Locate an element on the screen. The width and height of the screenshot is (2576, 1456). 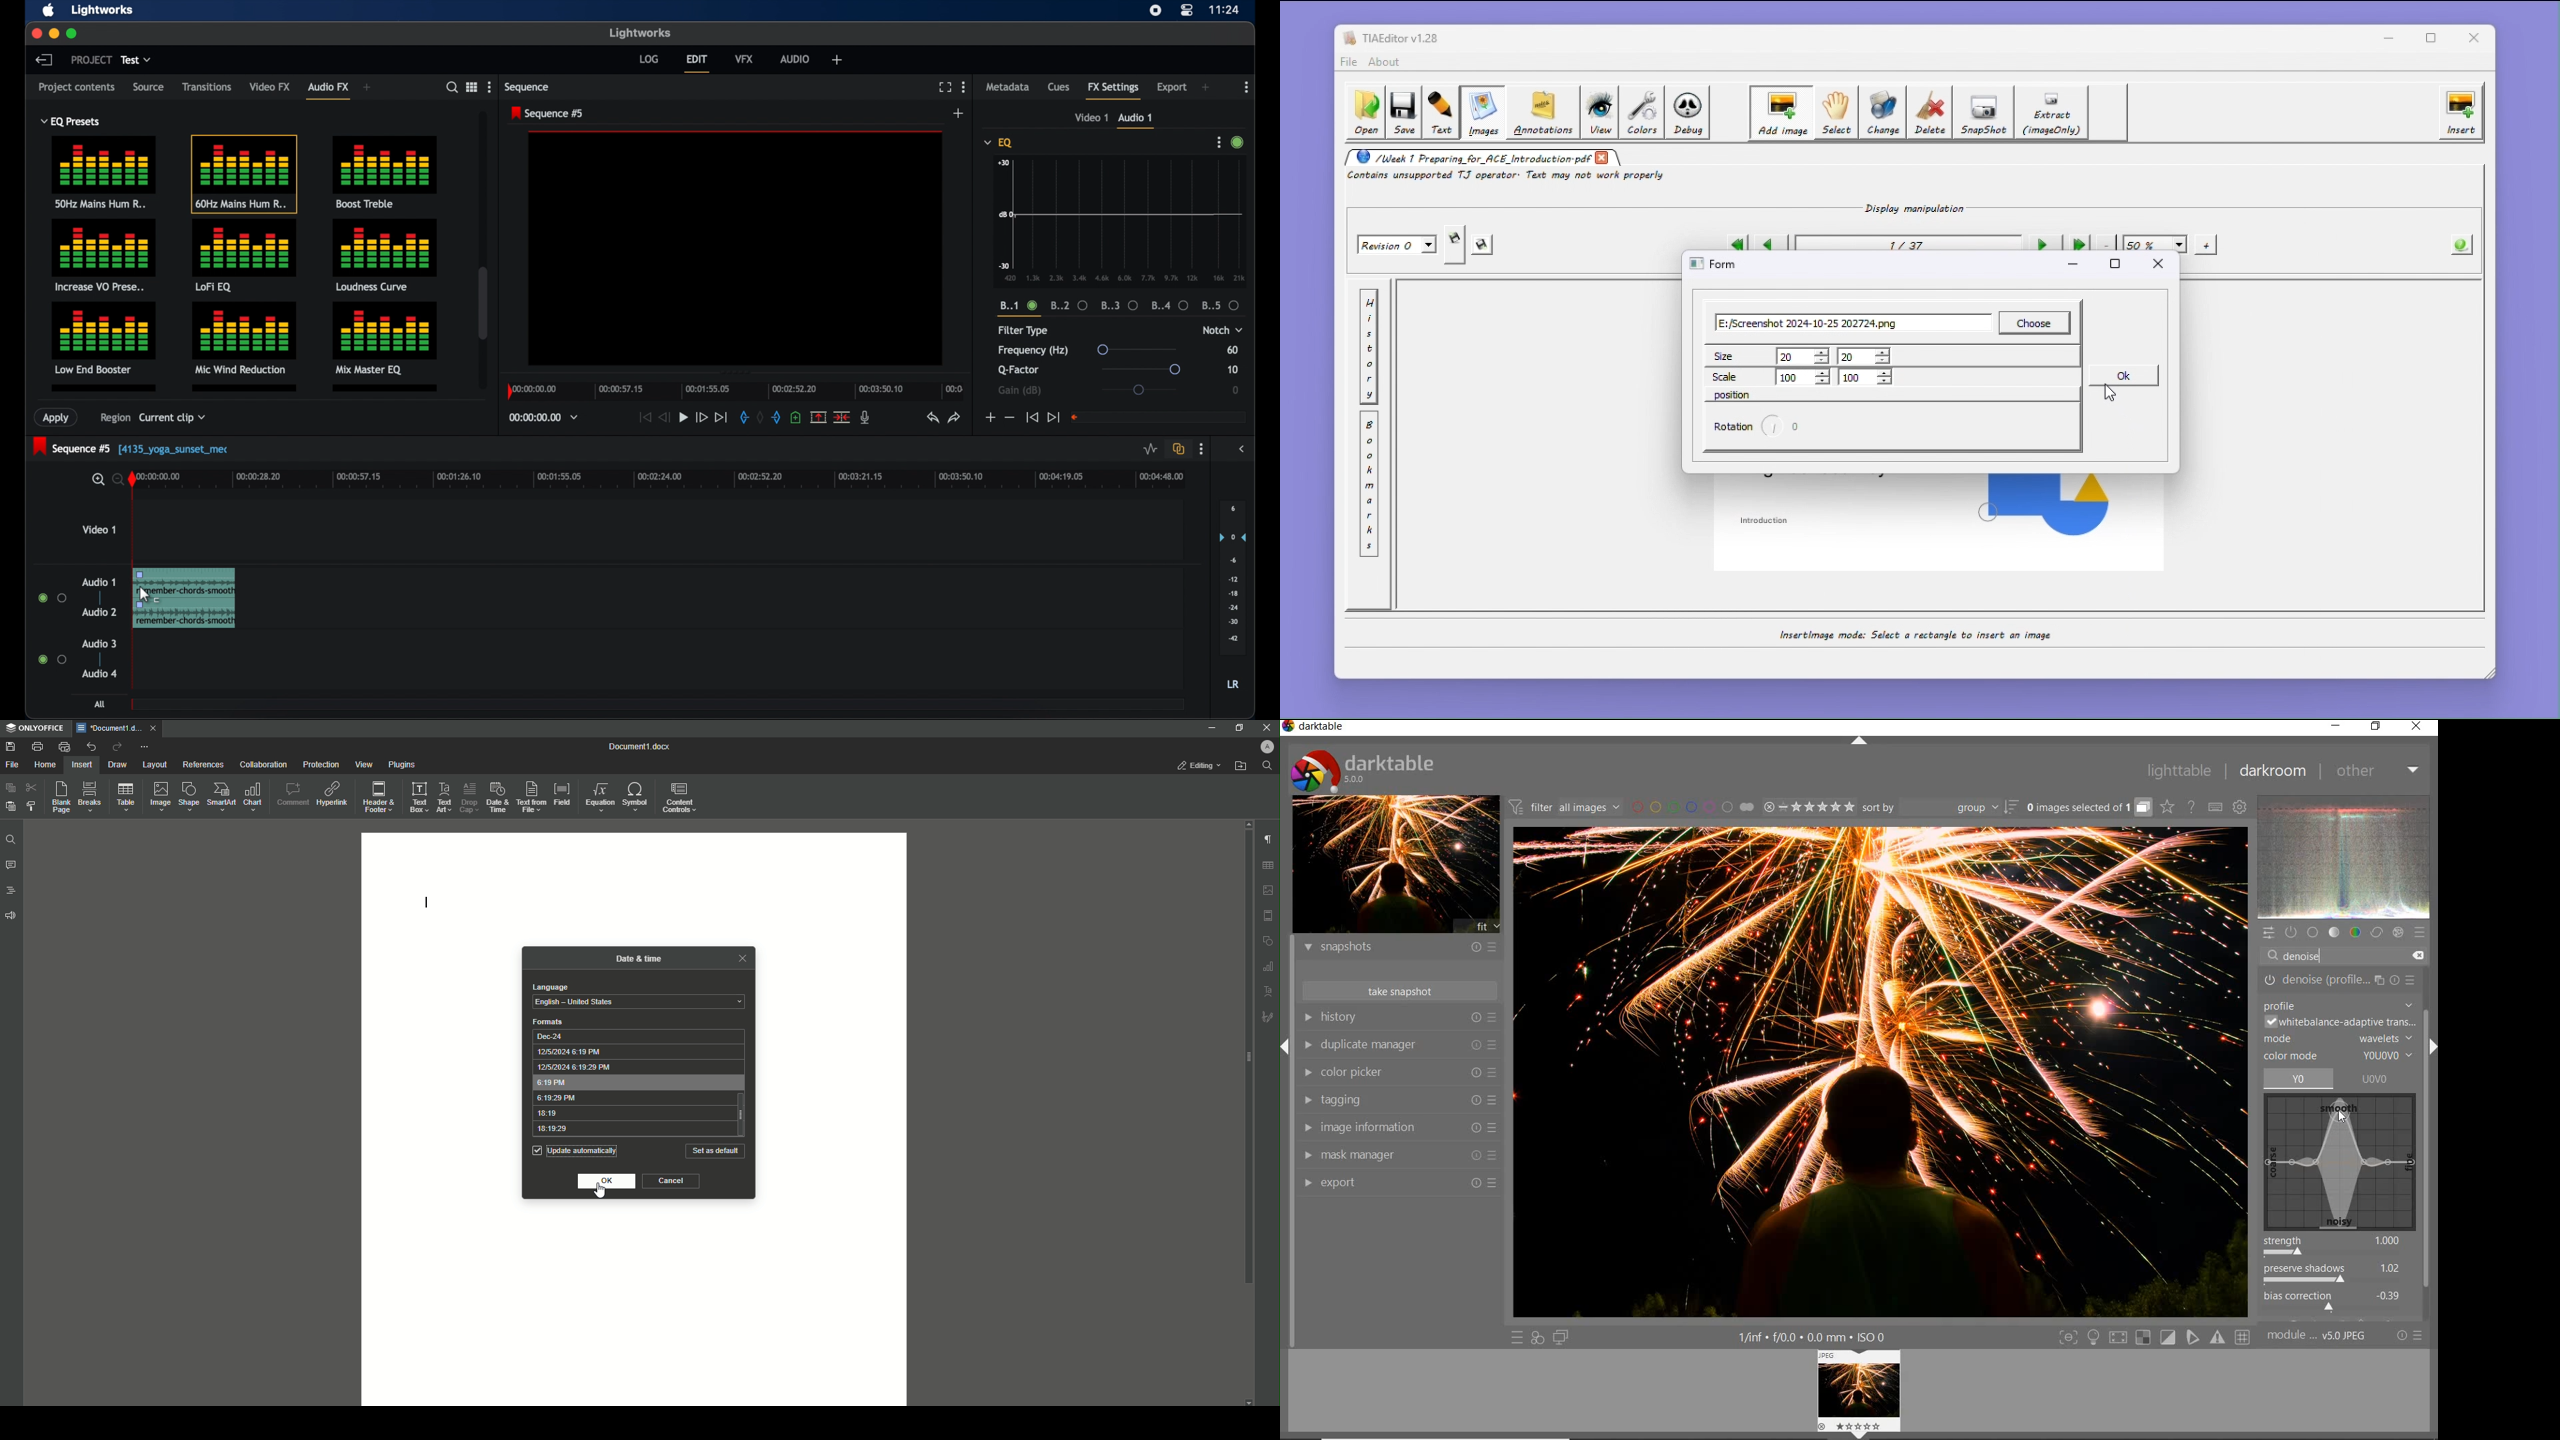
18:19 is located at coordinates (631, 1114).